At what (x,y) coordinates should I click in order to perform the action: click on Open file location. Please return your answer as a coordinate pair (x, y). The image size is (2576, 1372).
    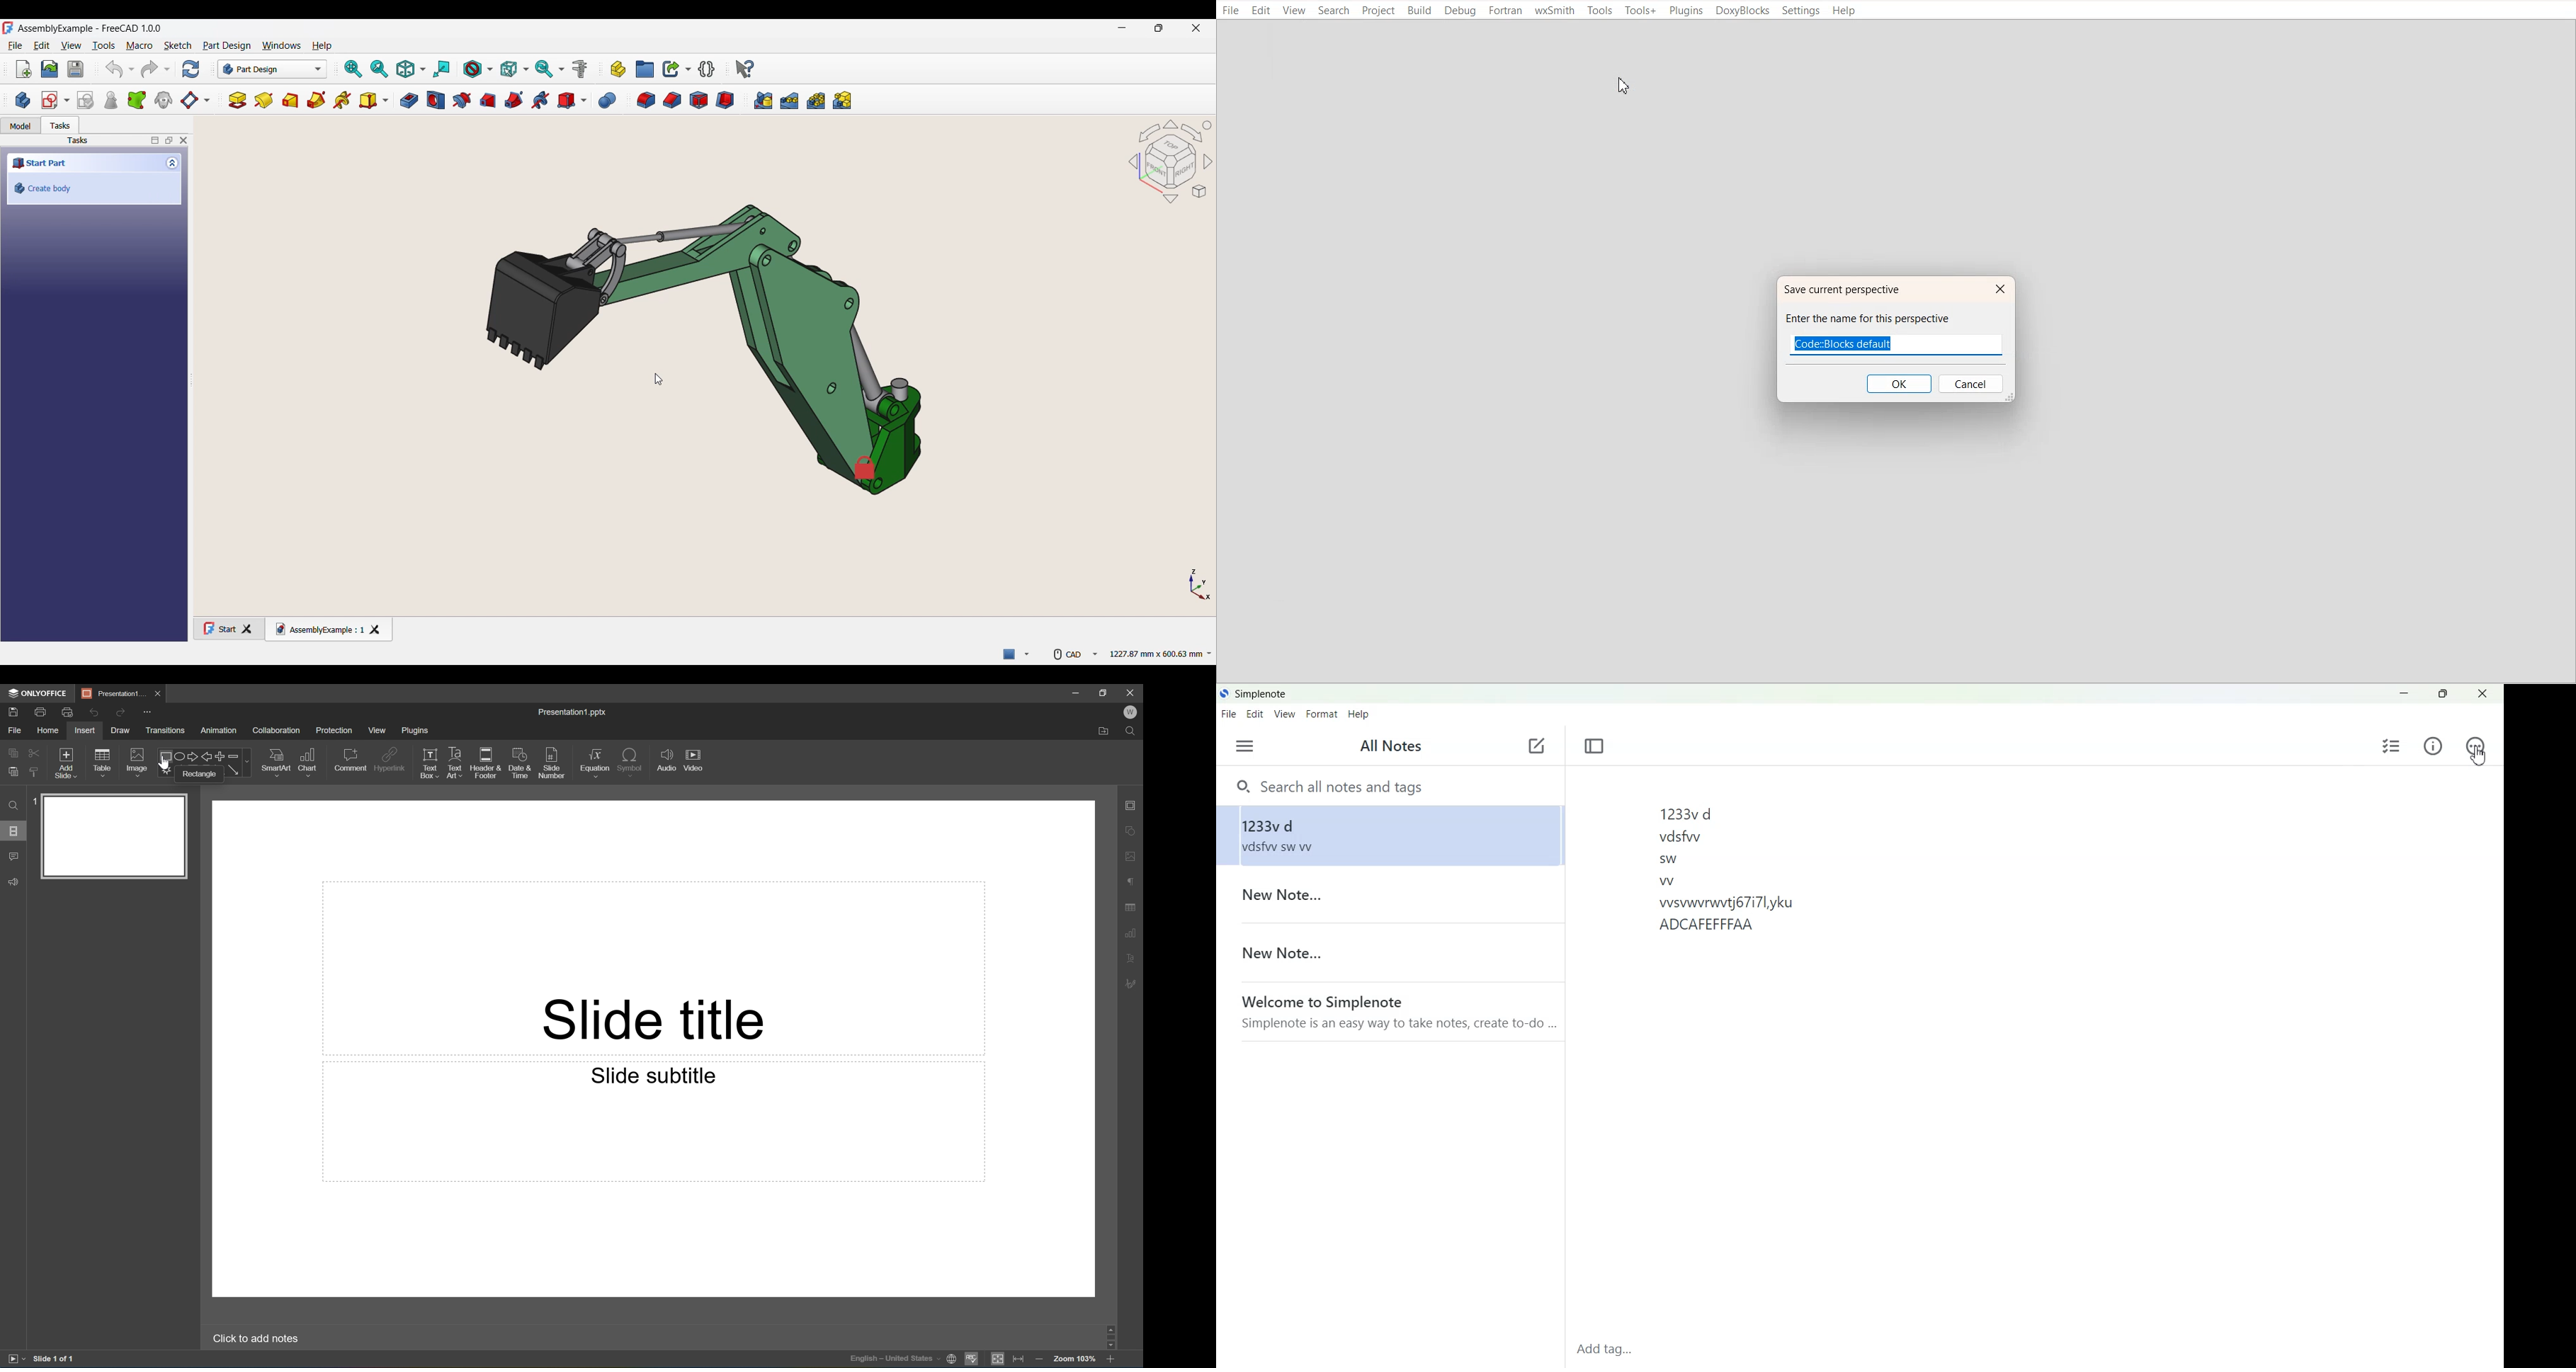
    Looking at the image, I should click on (1104, 733).